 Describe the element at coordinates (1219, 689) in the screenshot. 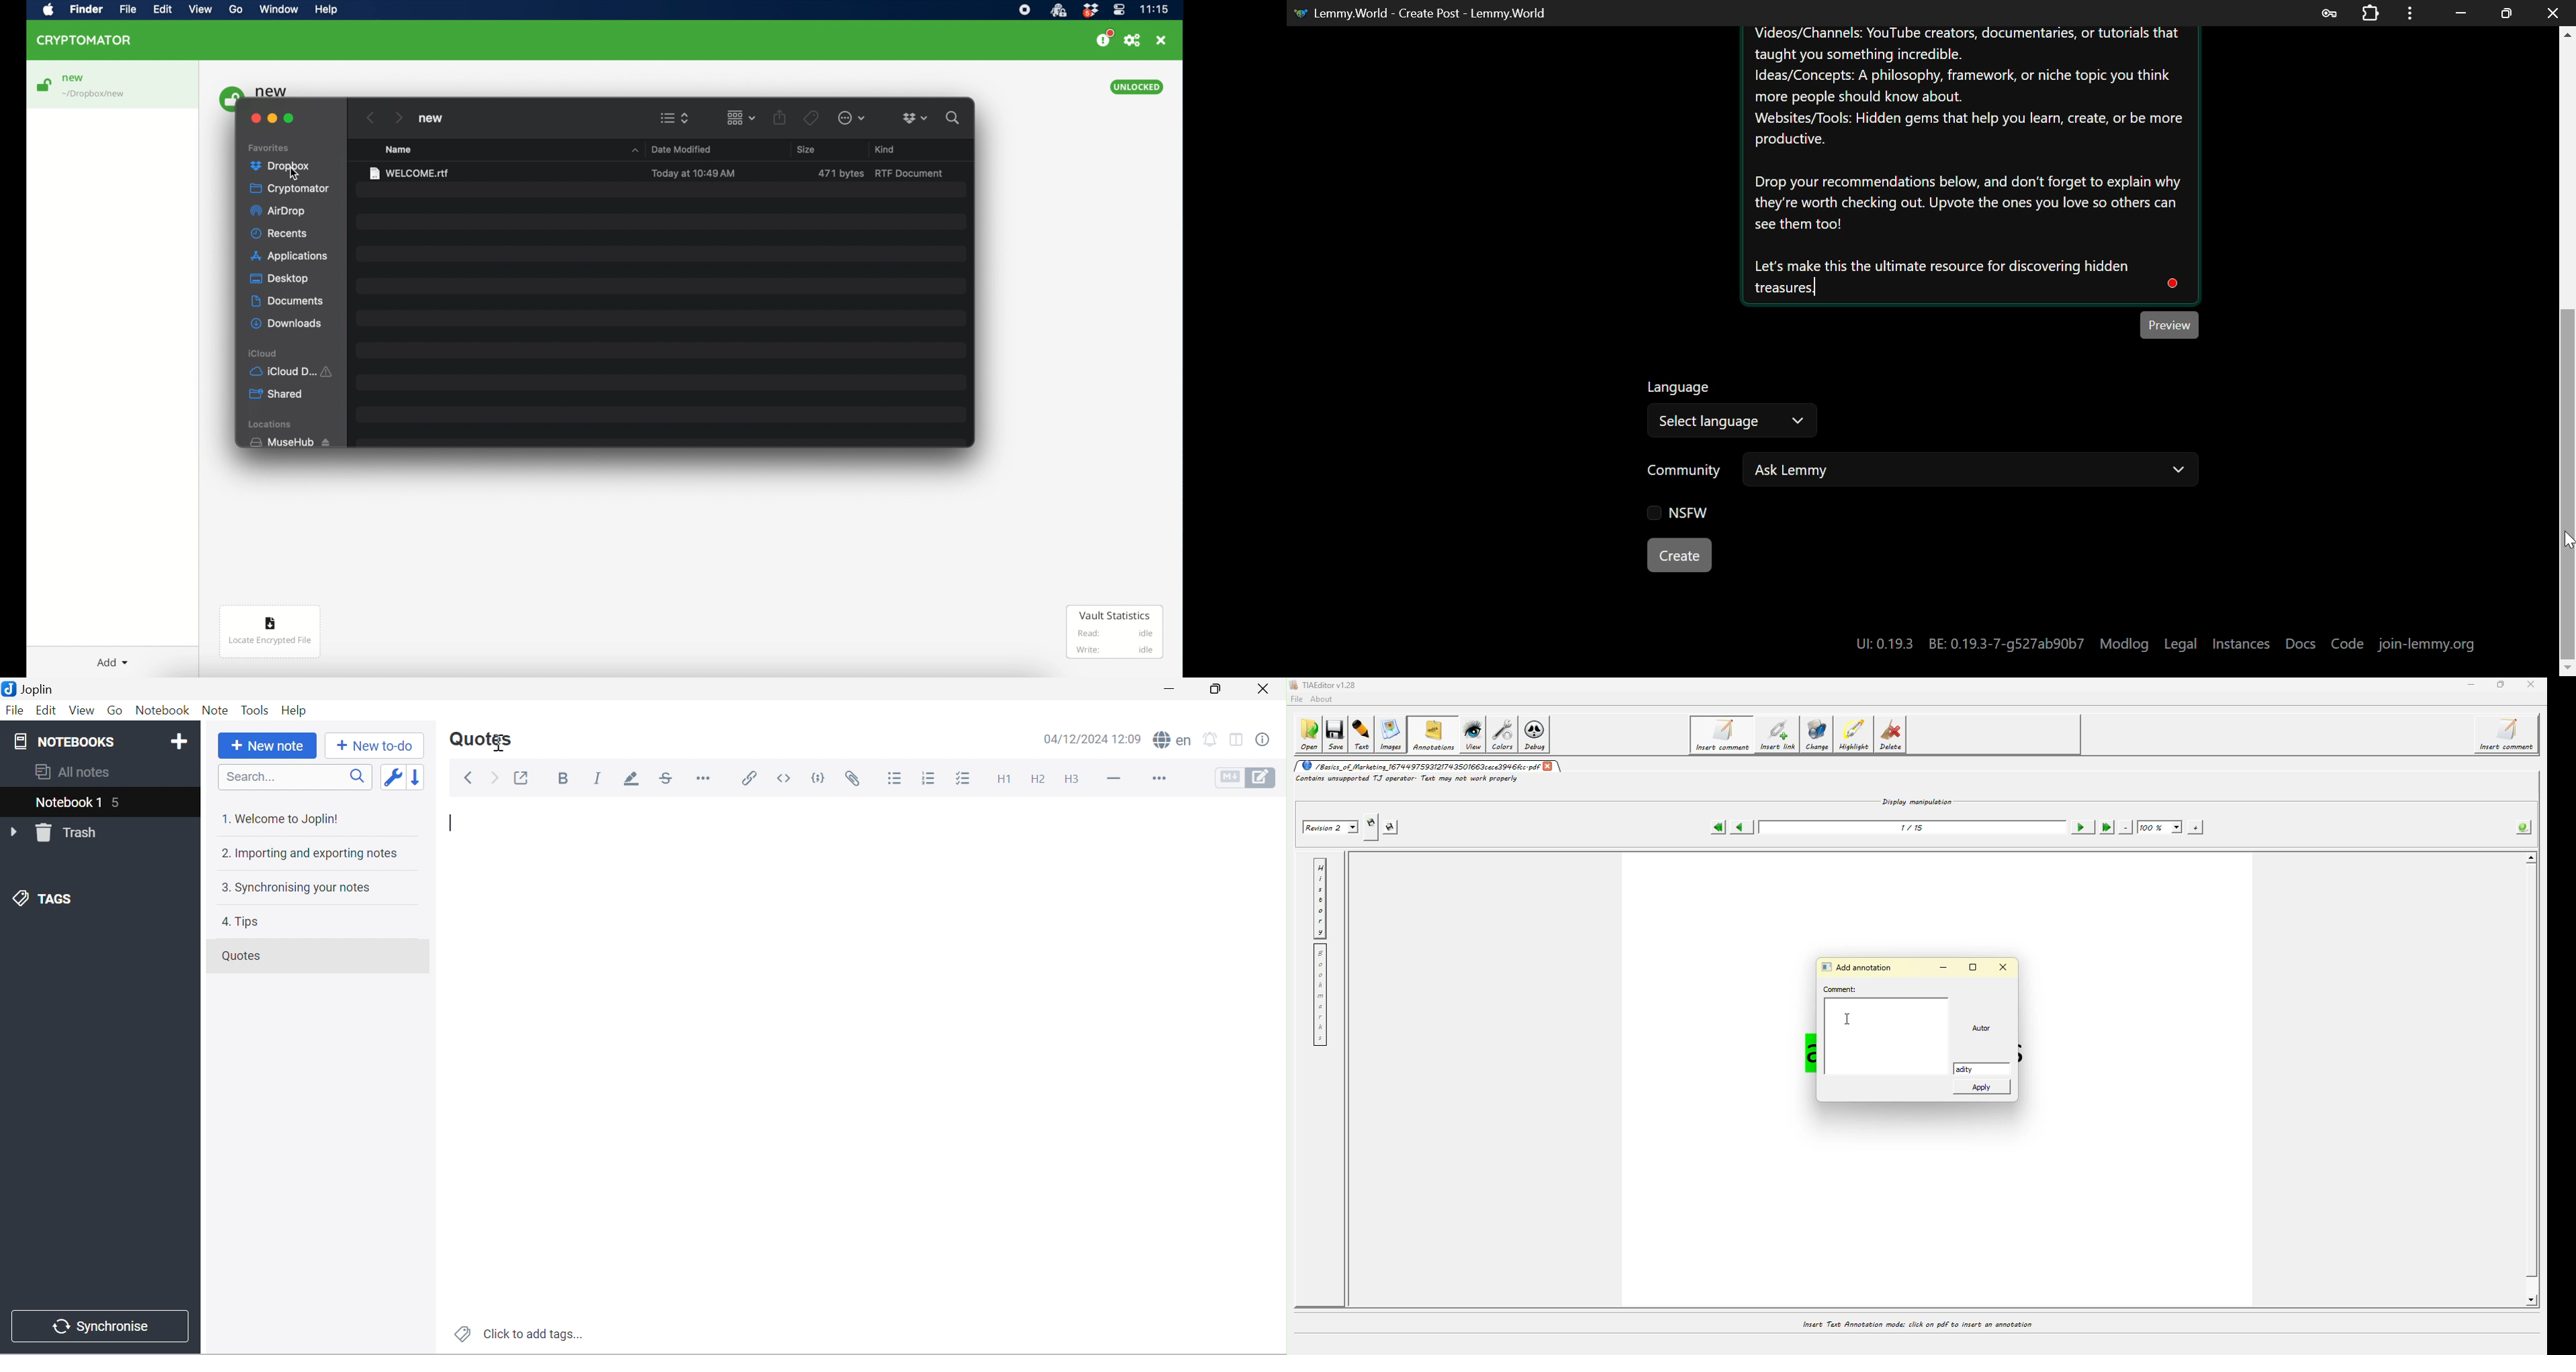

I see `Restore Down` at that location.